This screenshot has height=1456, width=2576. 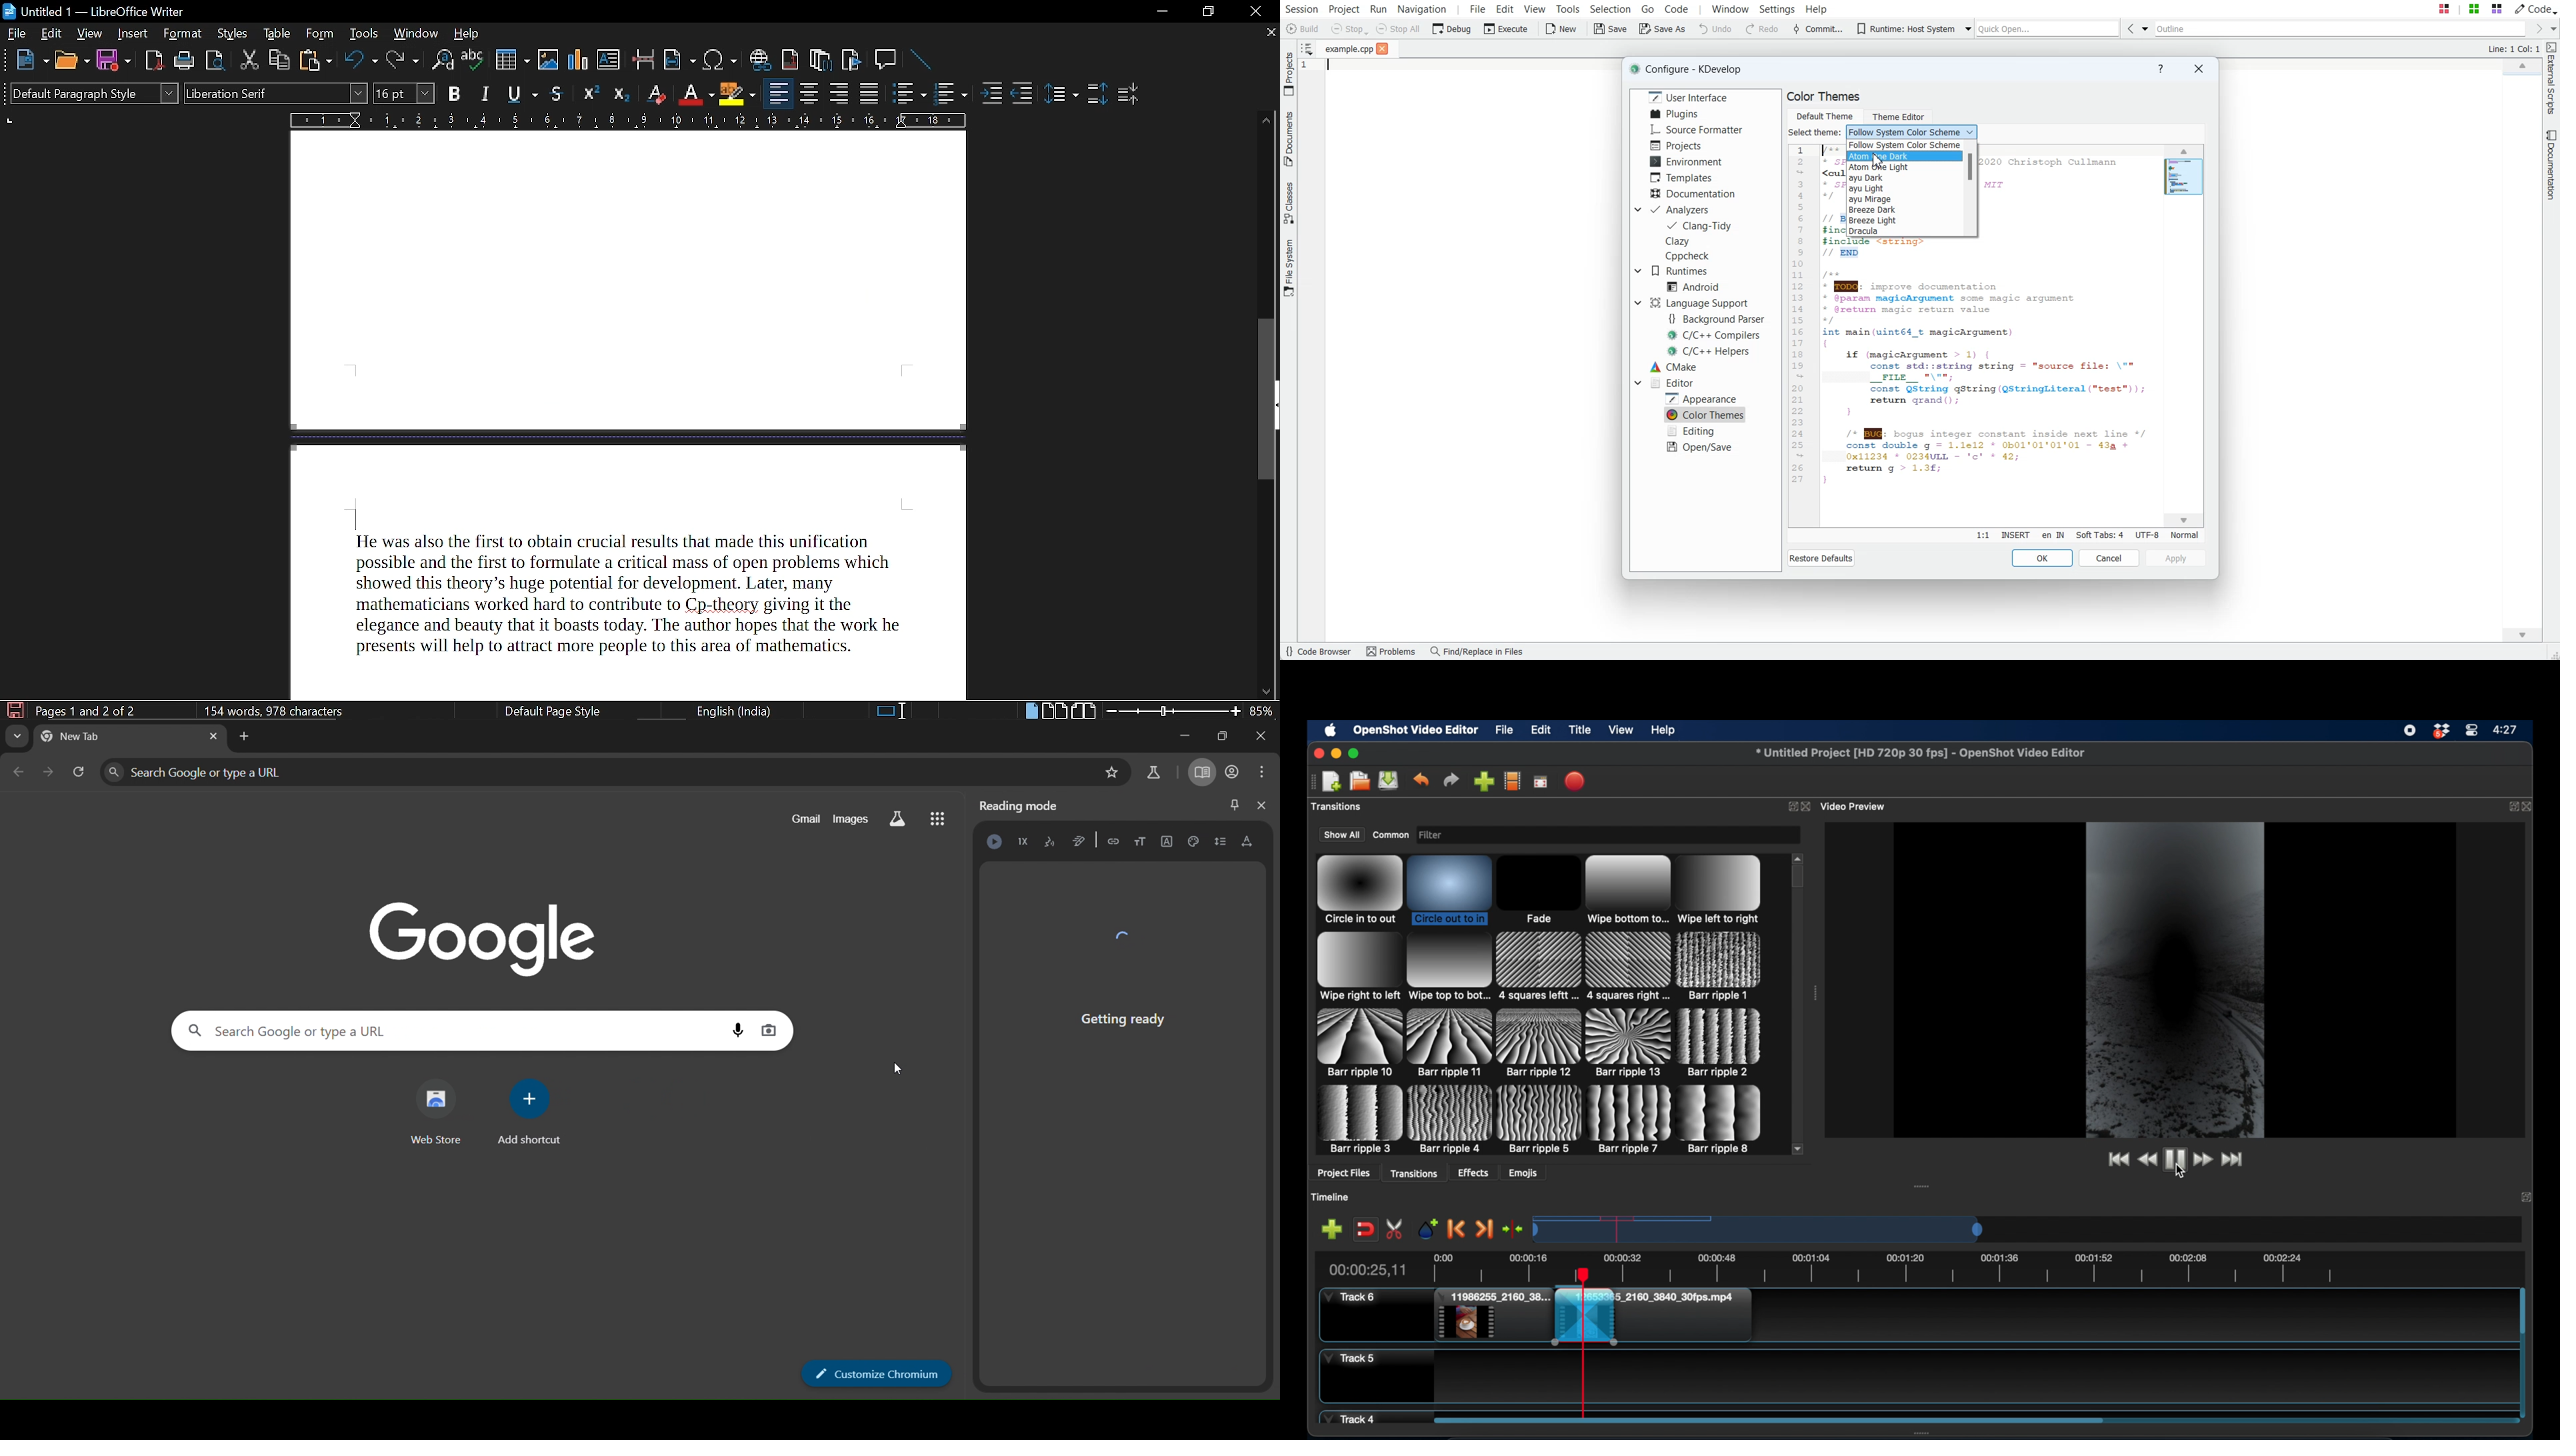 I want to click on Line:Column, so click(x=1982, y=535).